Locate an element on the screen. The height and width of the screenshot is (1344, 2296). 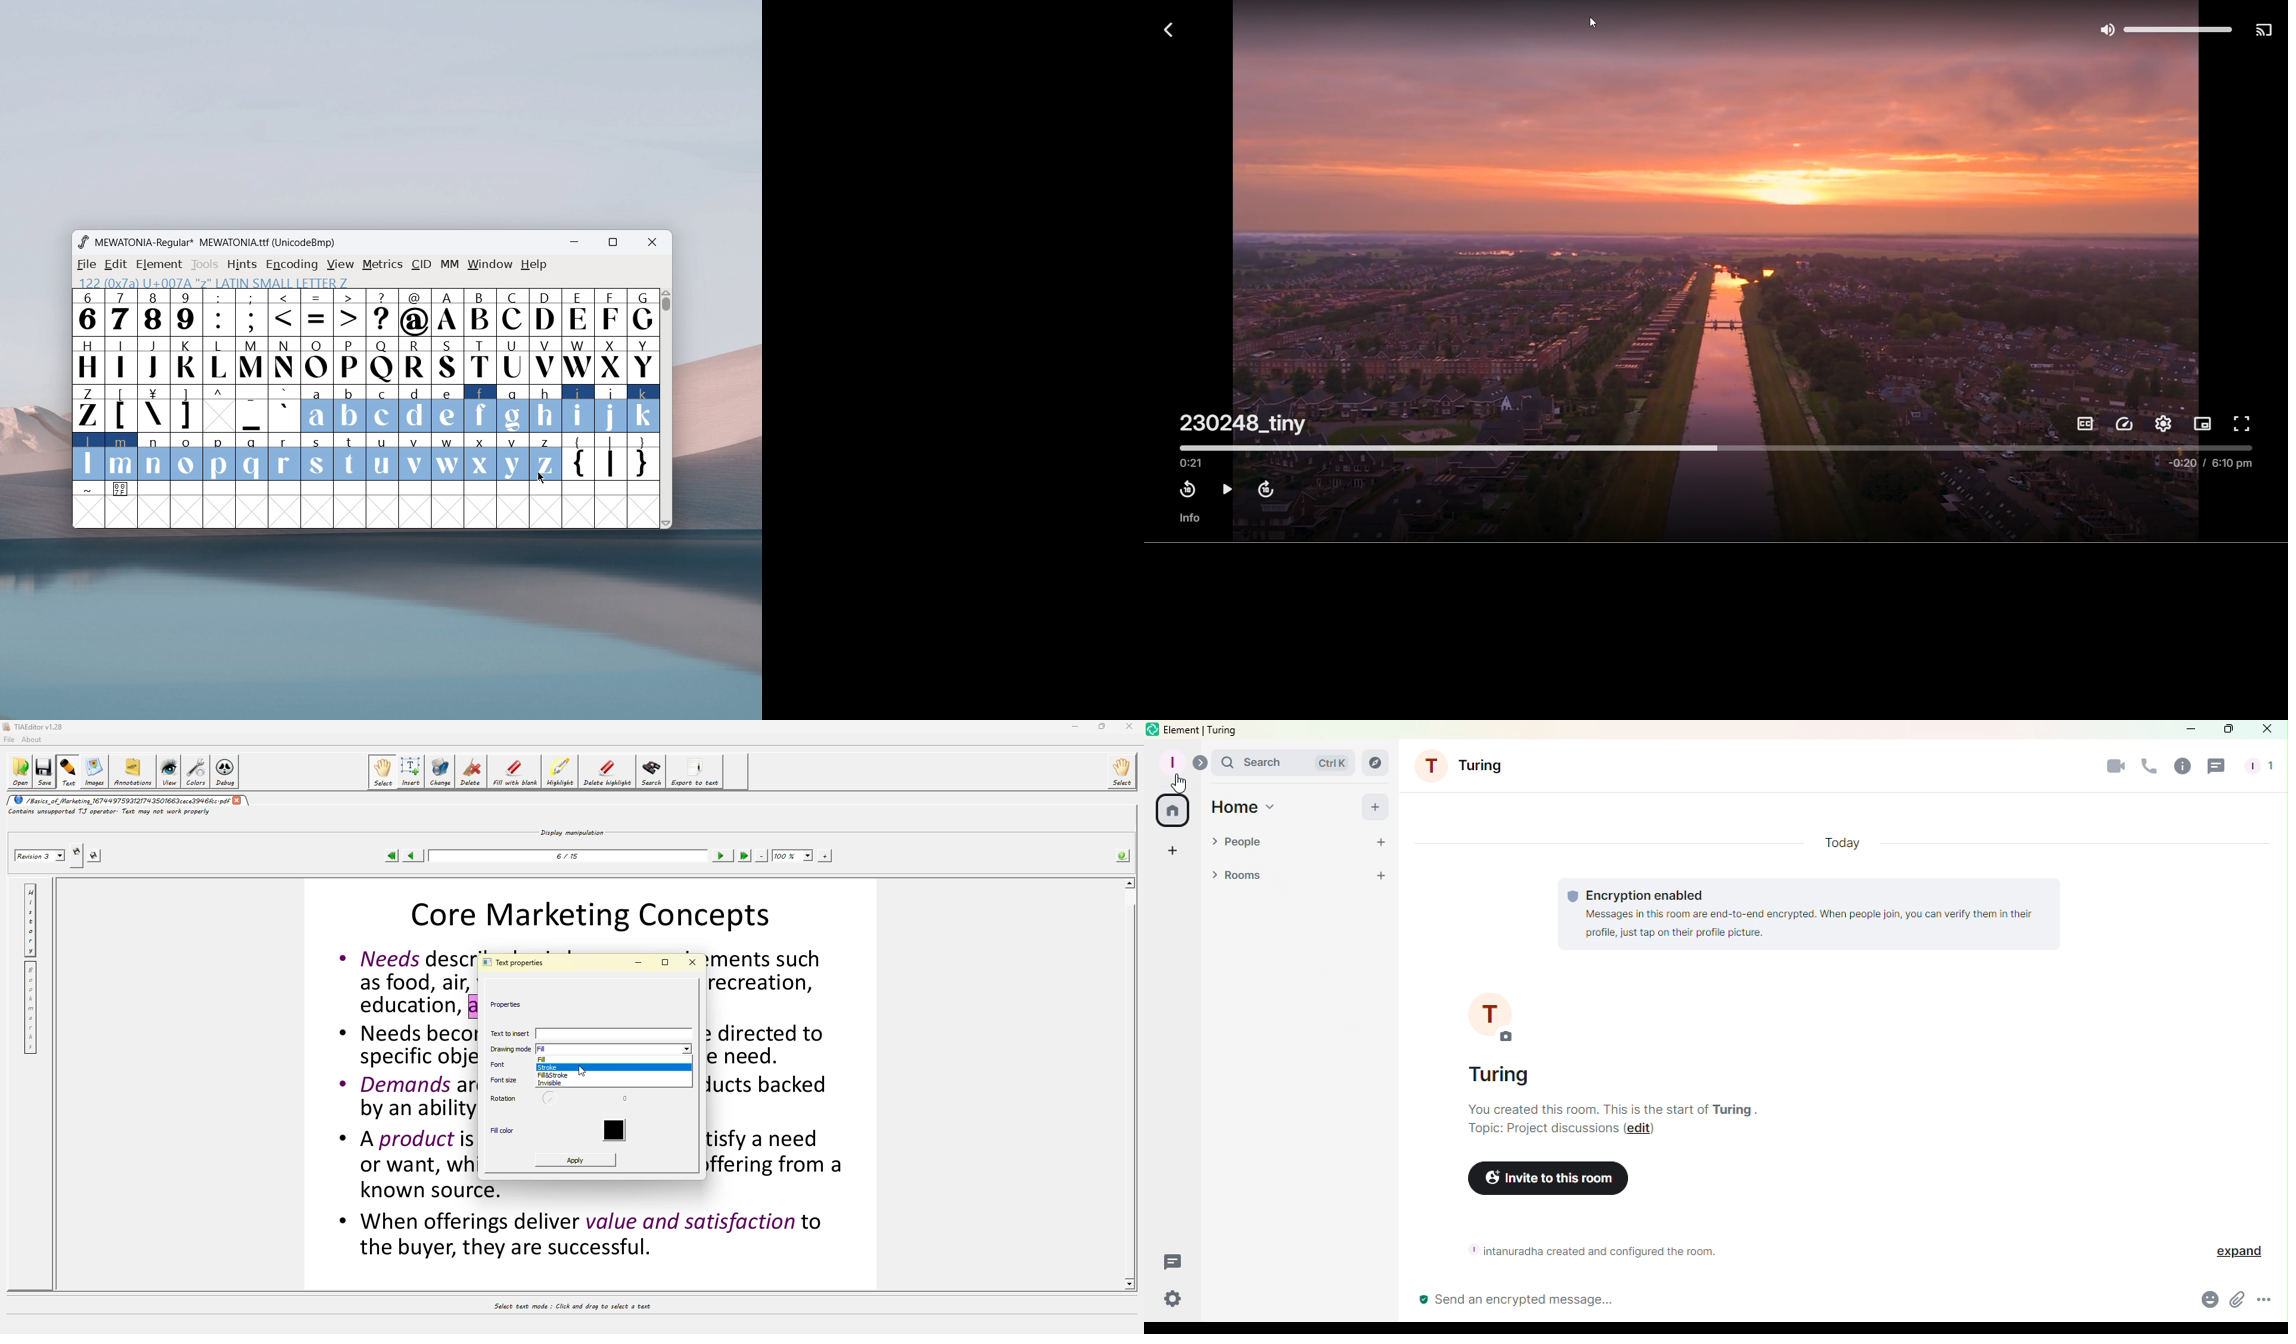
window is located at coordinates (491, 265).